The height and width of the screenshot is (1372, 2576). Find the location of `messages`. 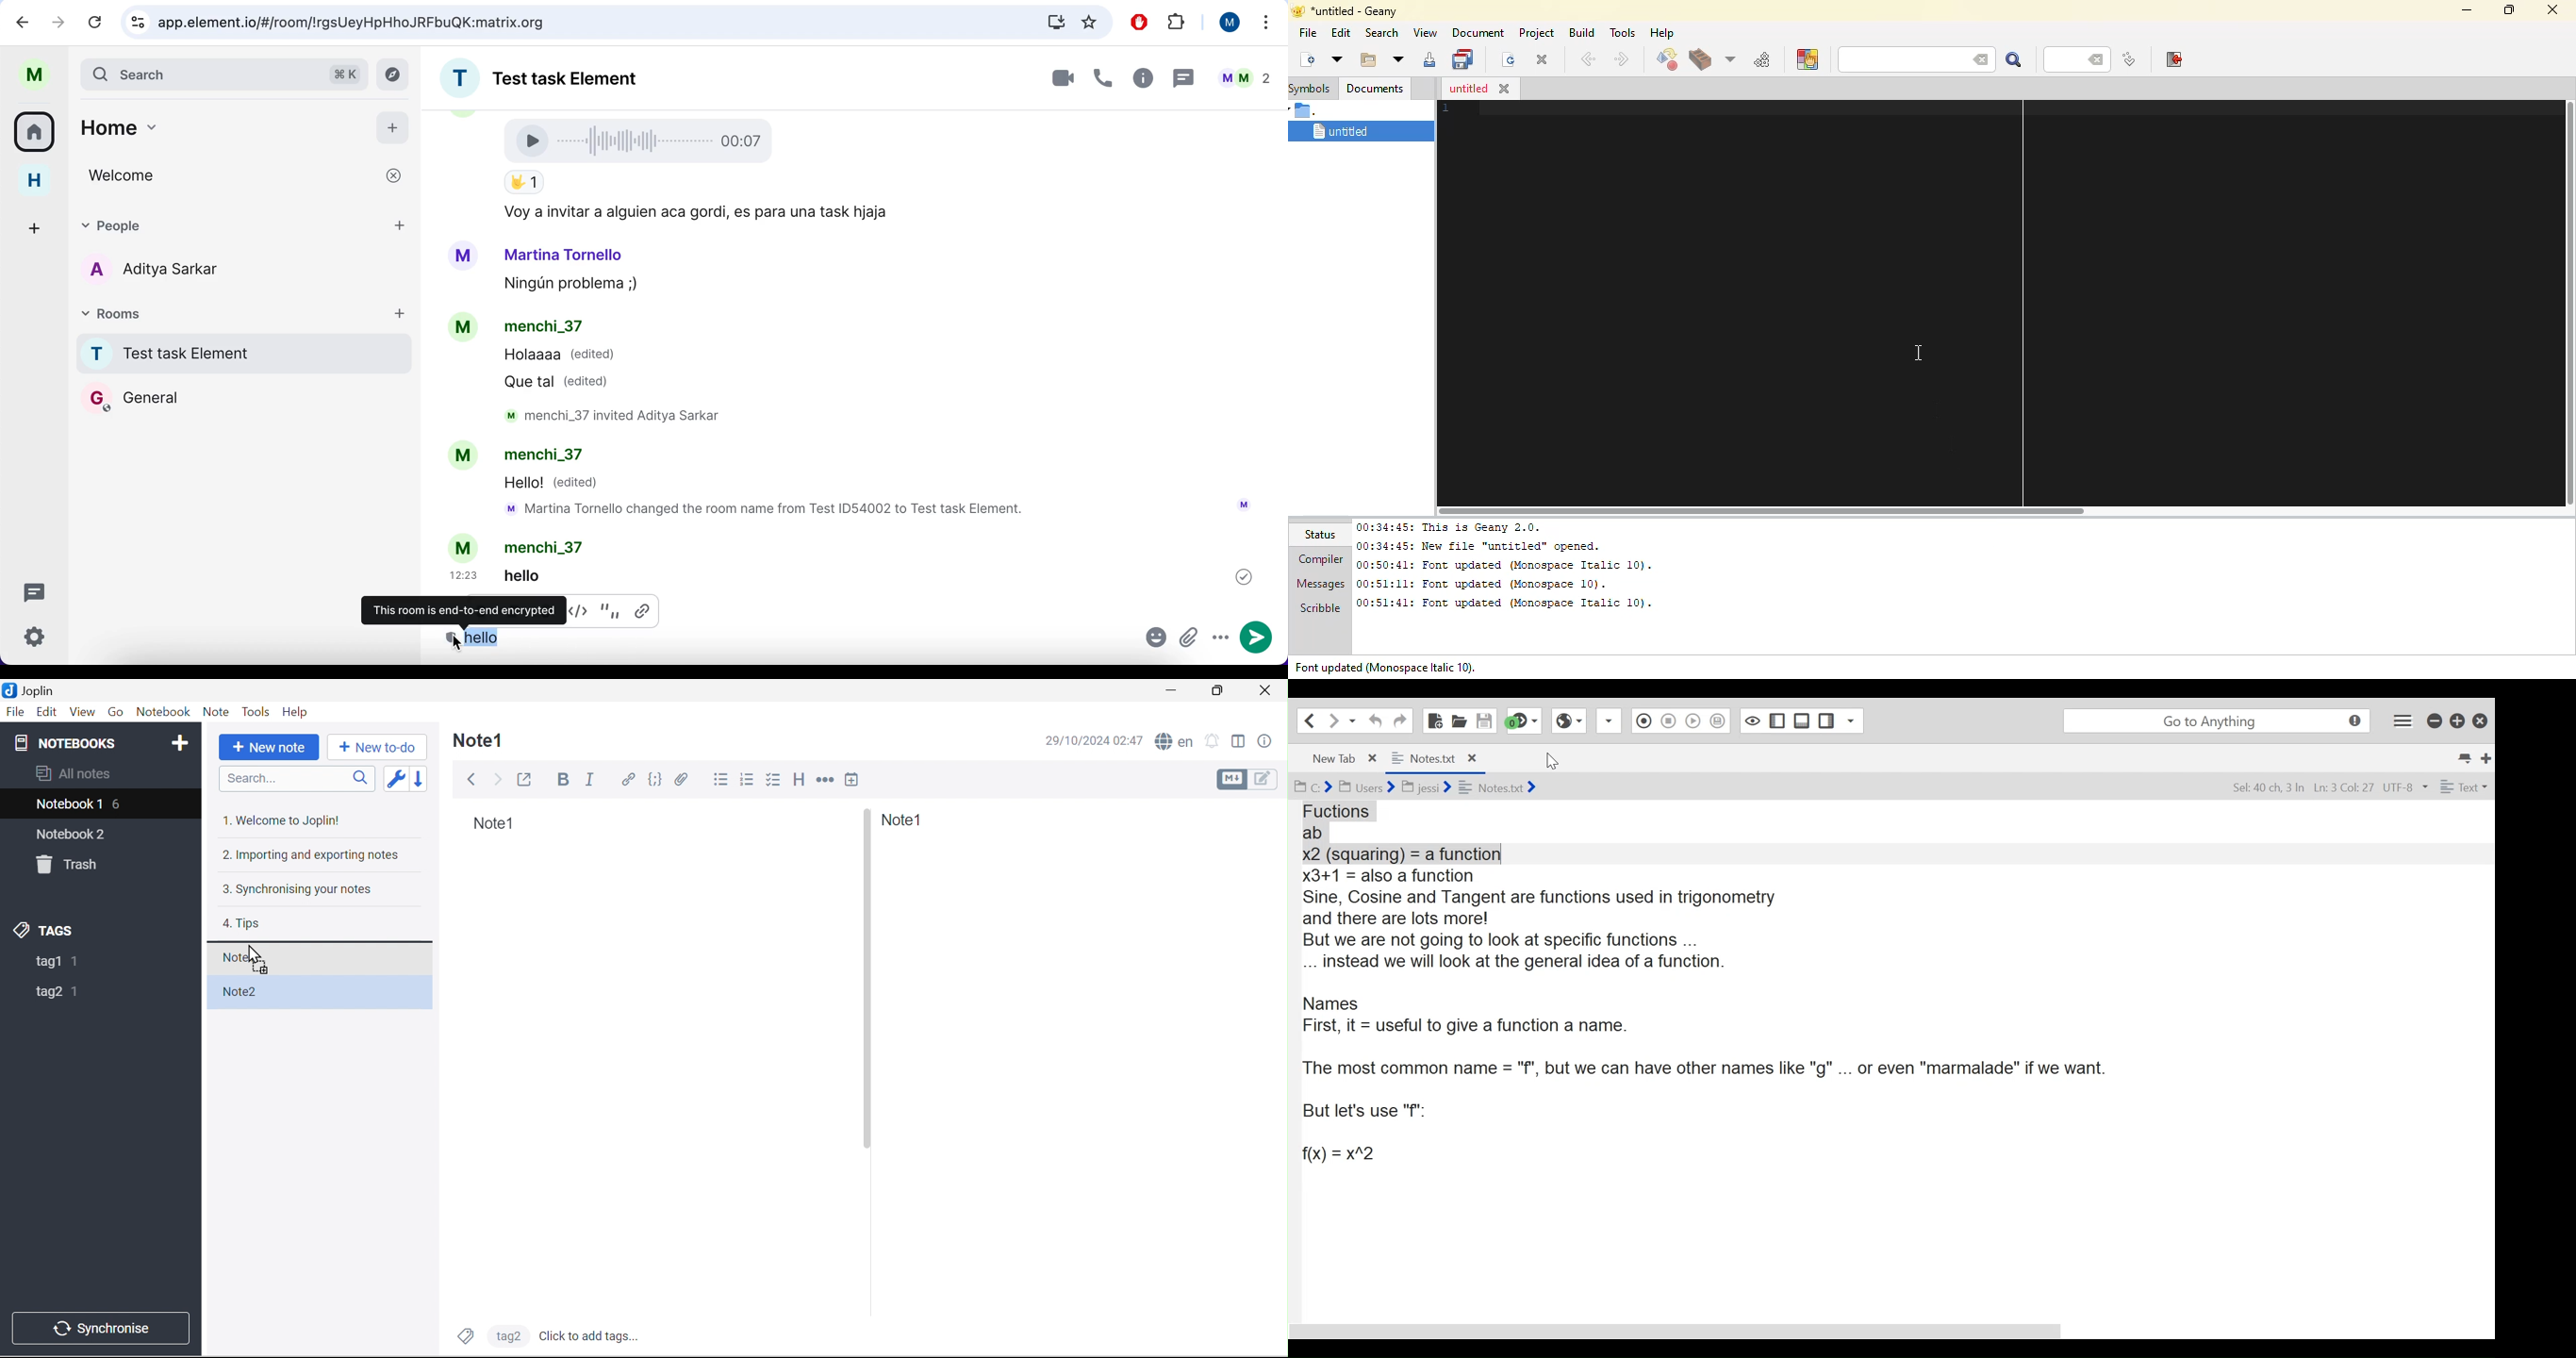

messages is located at coordinates (1320, 585).